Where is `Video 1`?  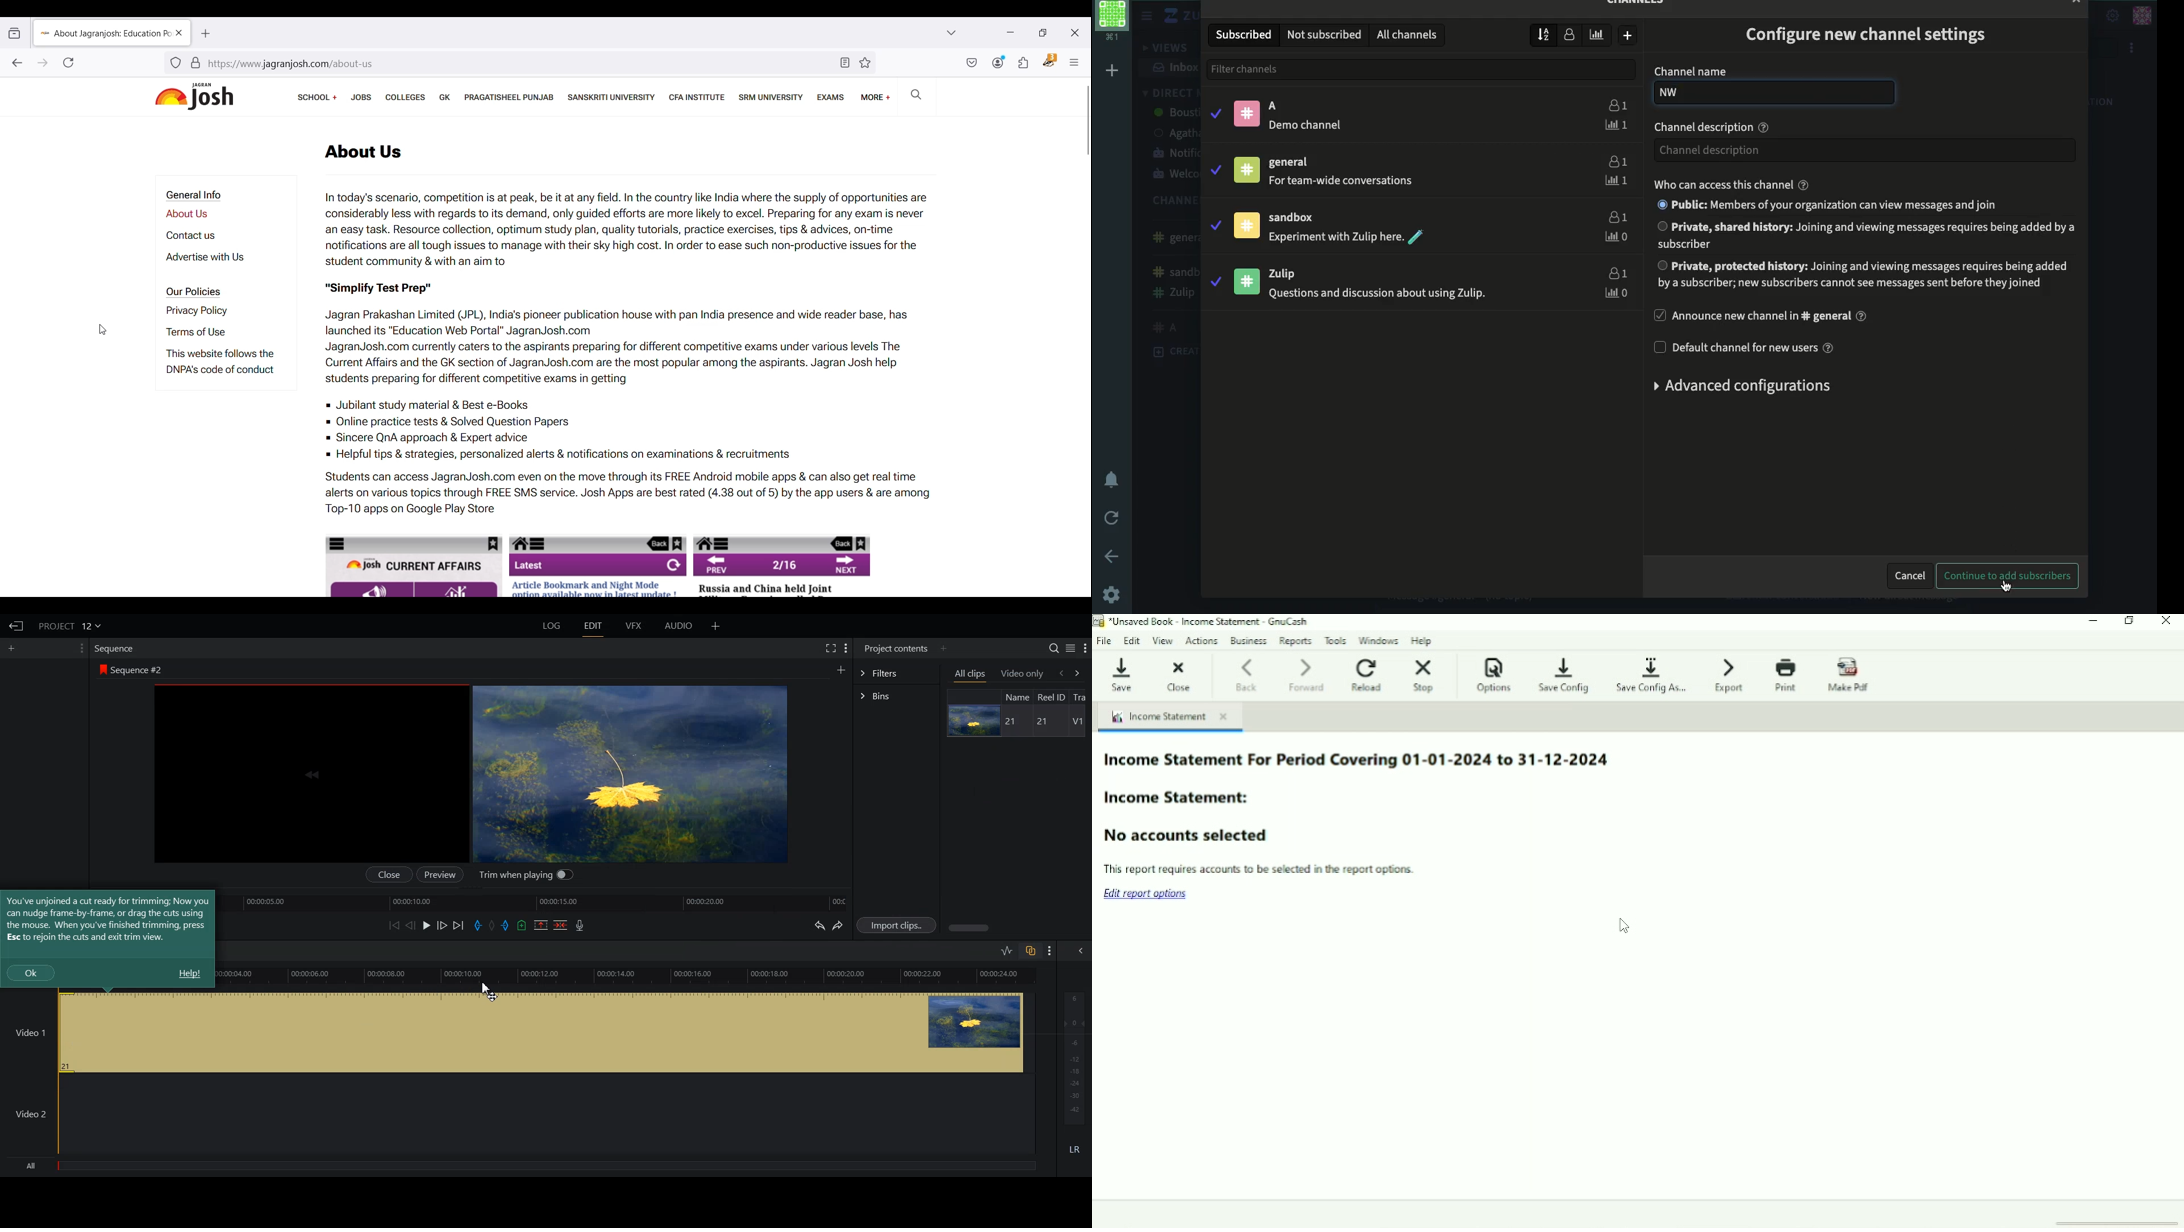 Video 1 is located at coordinates (518, 1032).